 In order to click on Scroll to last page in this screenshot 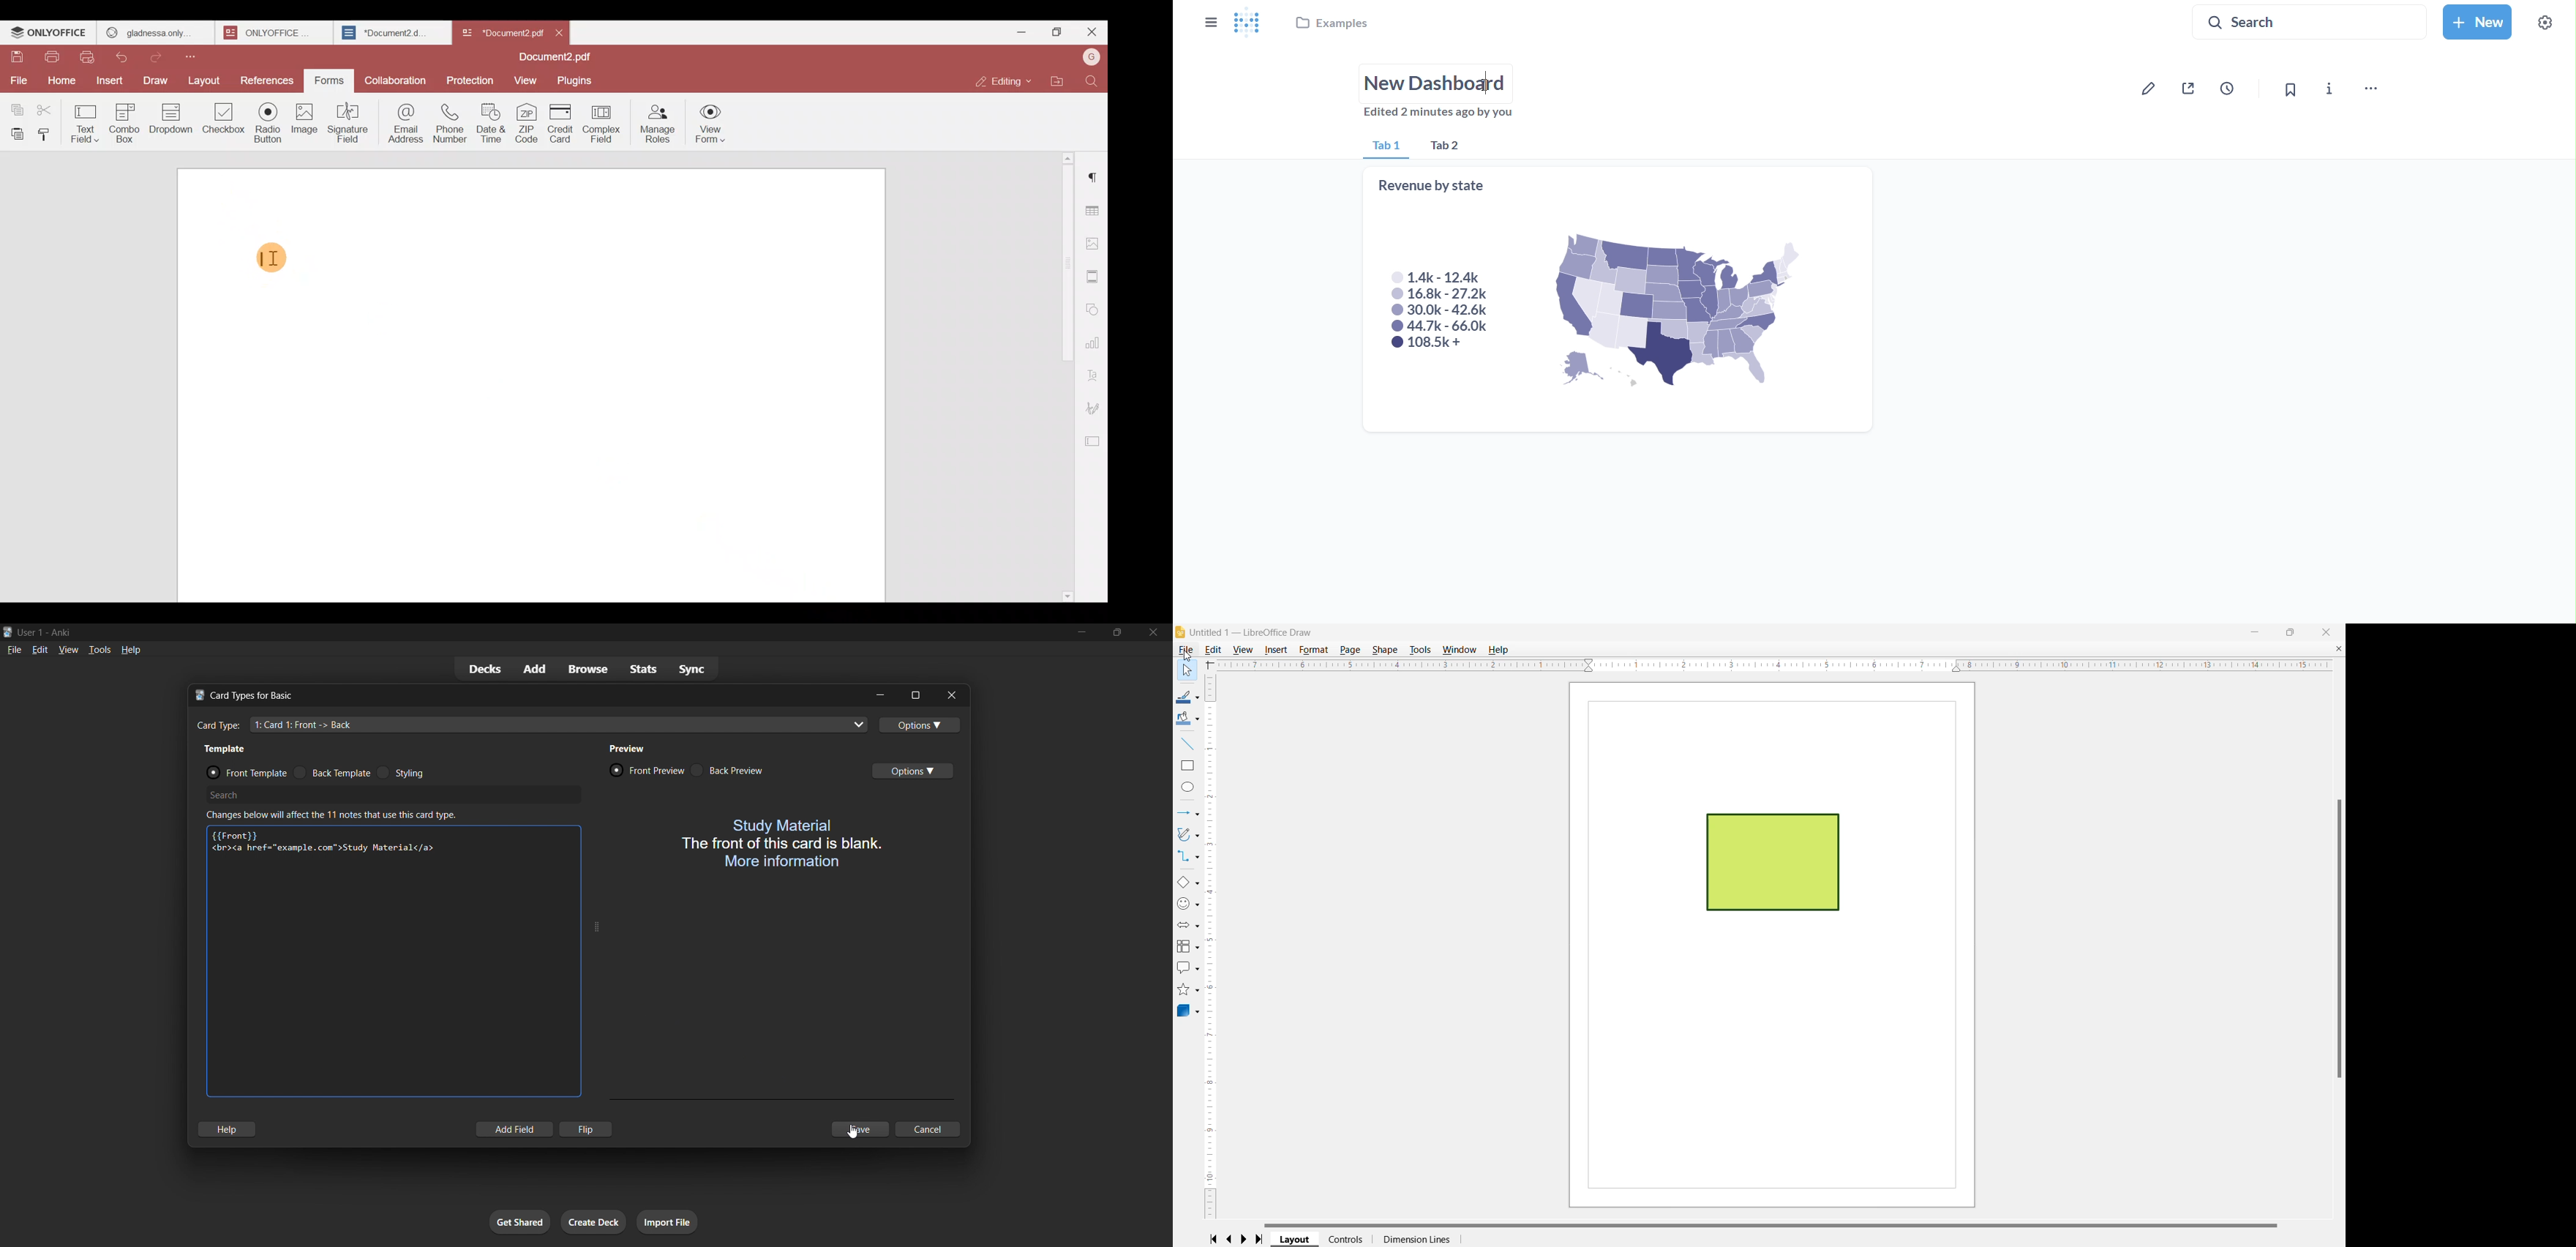, I will do `click(1263, 1240)`.